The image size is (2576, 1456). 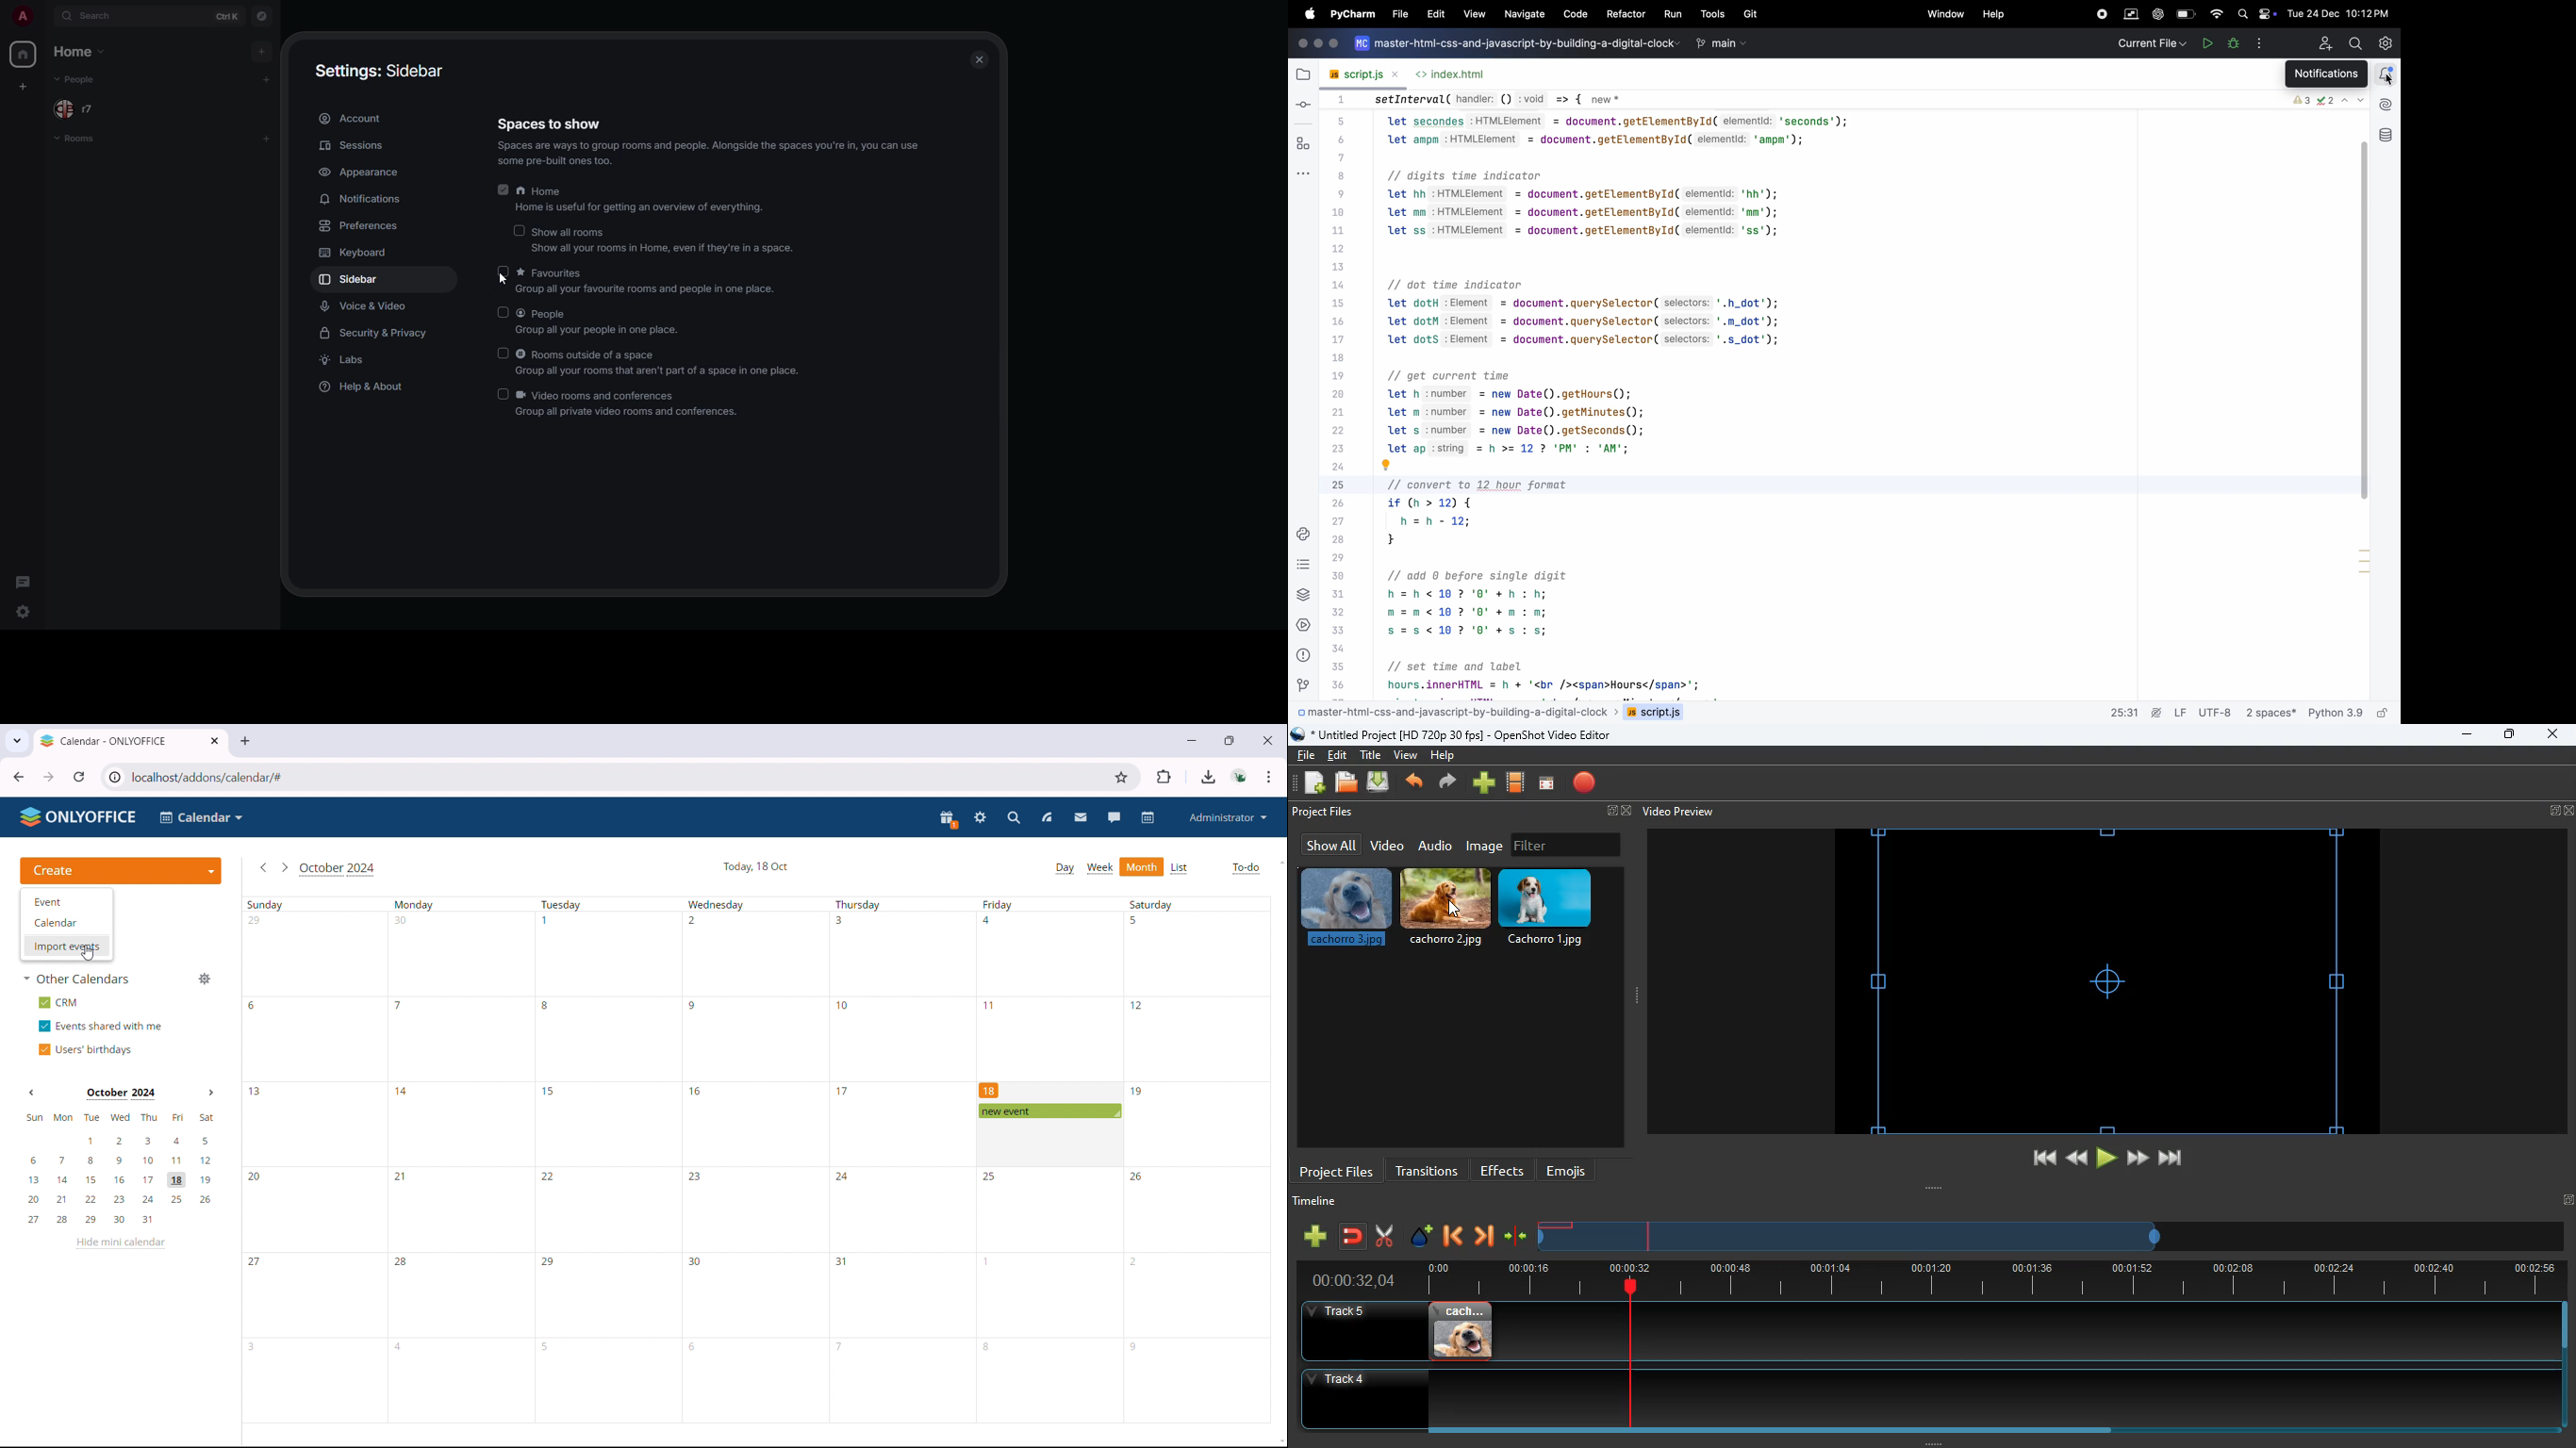 I want to click on  Favourites Group all your favourite rooms and people in one place., so click(x=650, y=283).